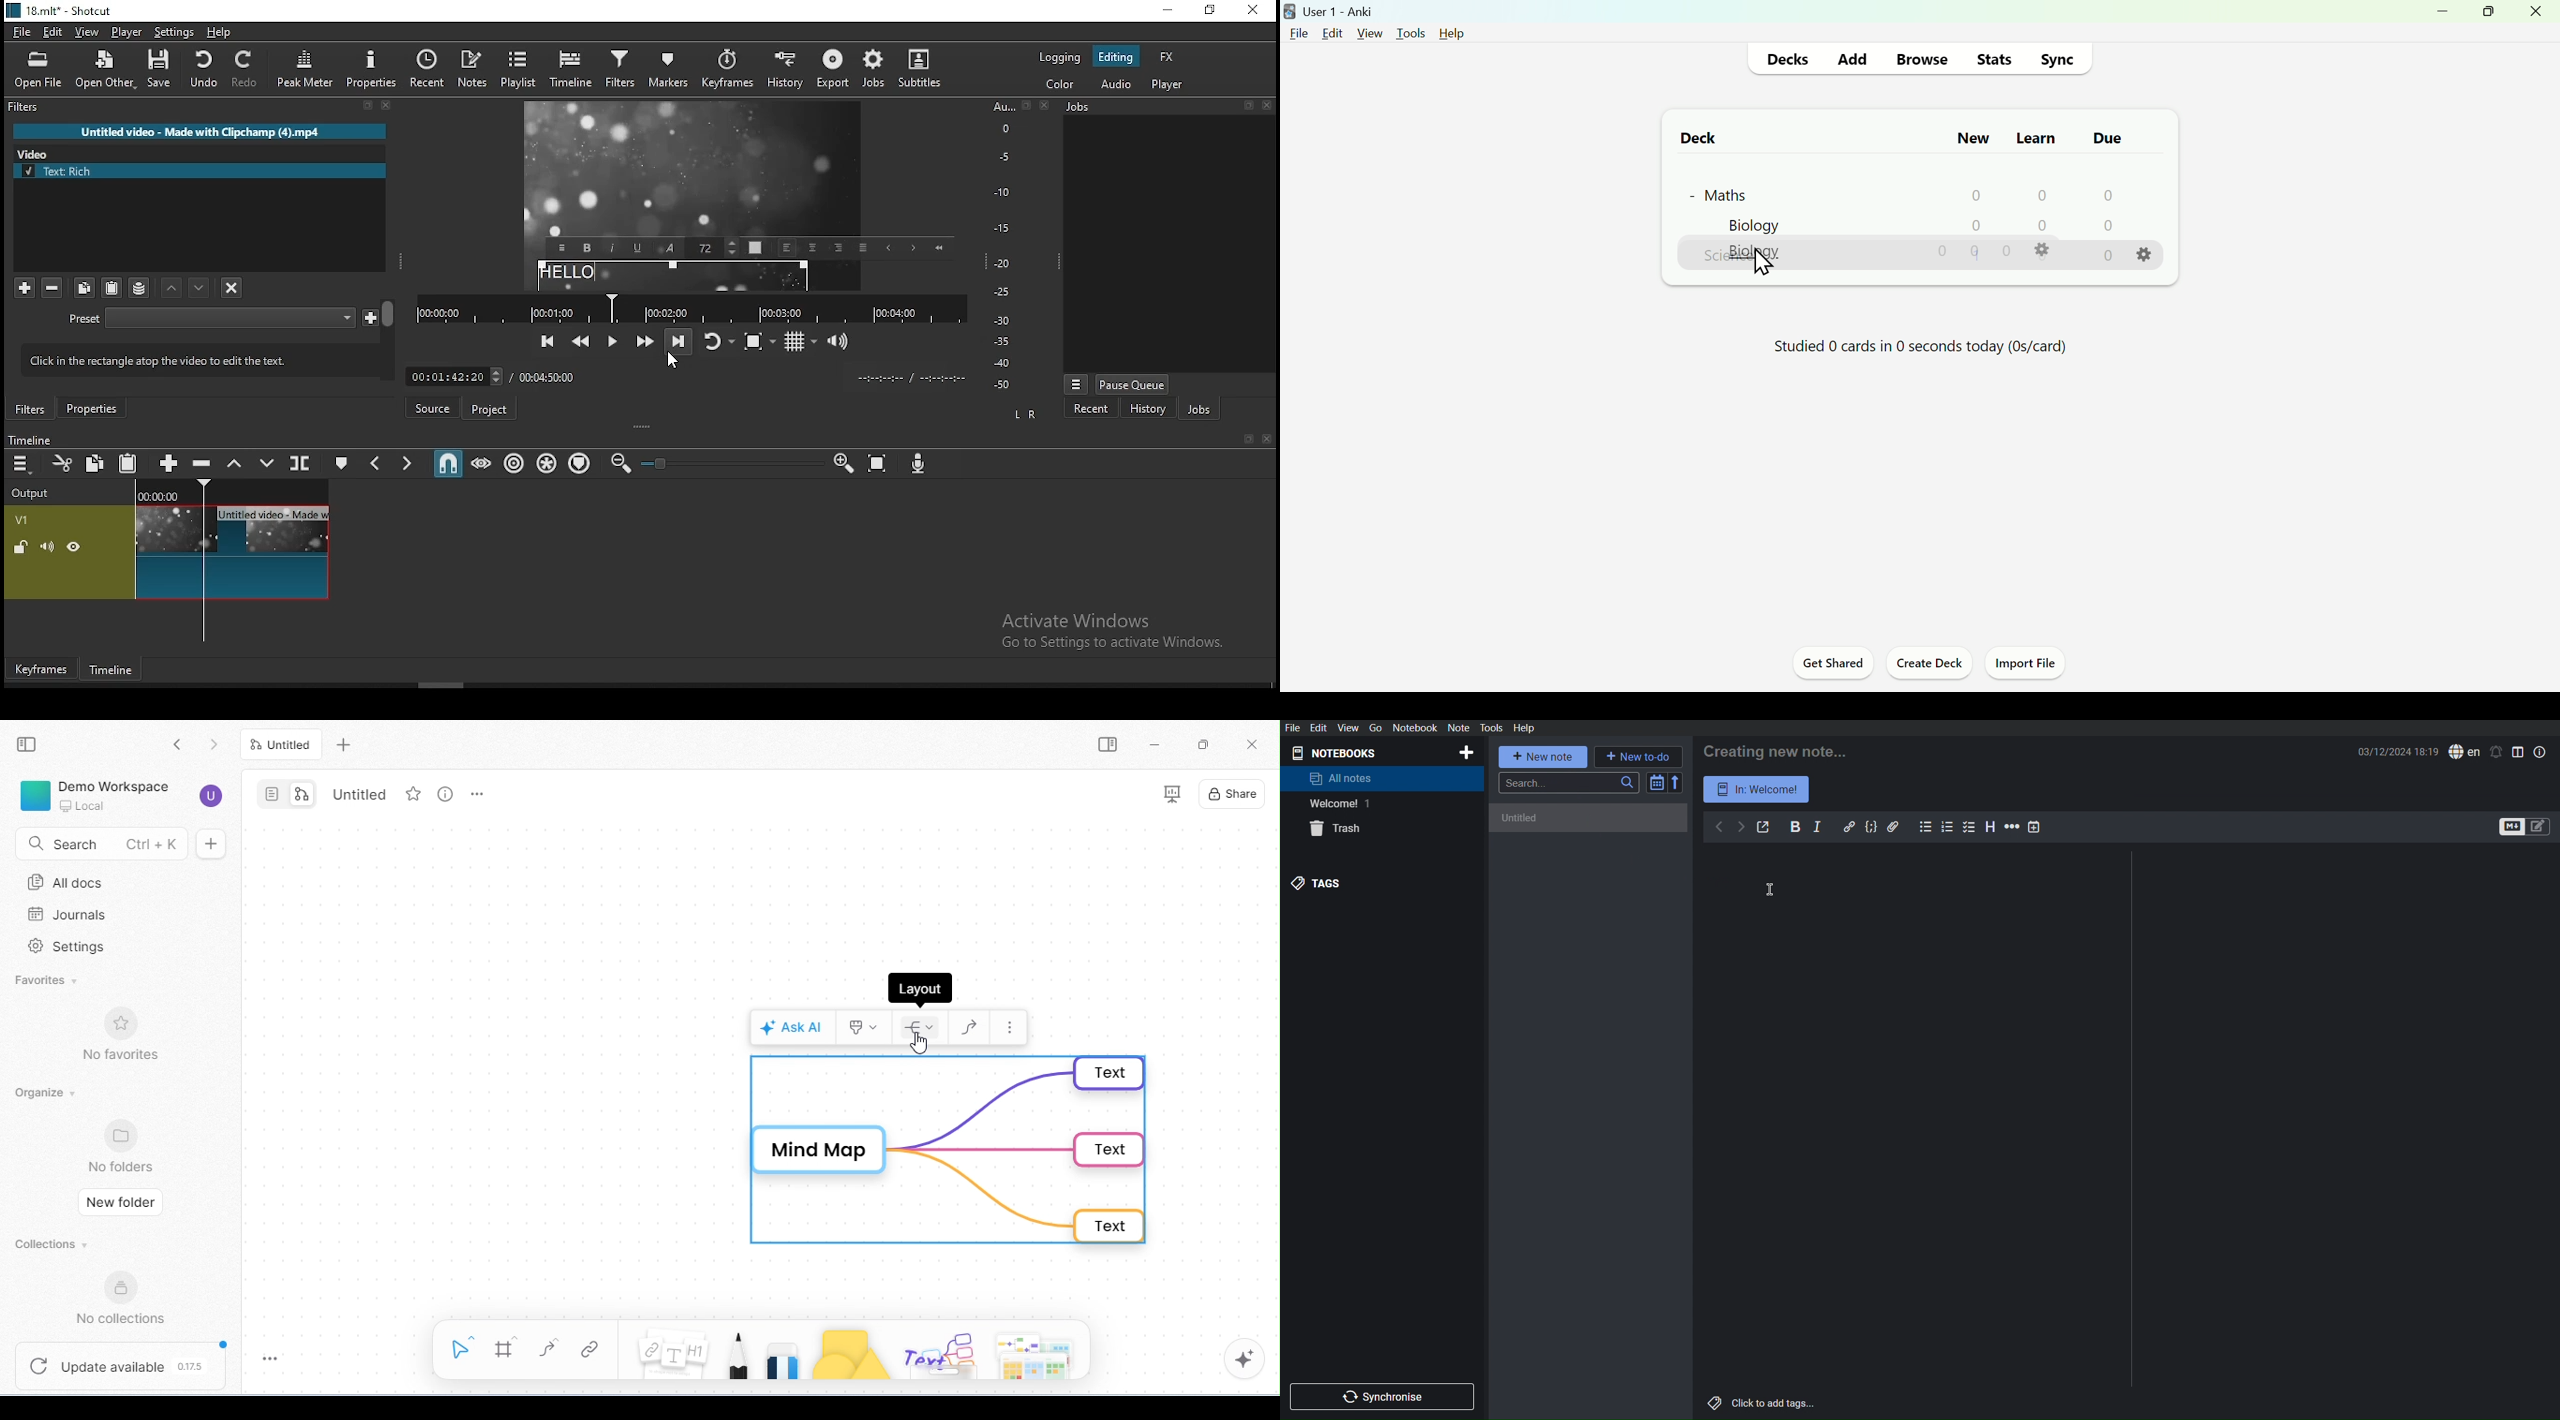  What do you see at coordinates (1852, 59) in the screenshot?
I see `Add` at bounding box center [1852, 59].